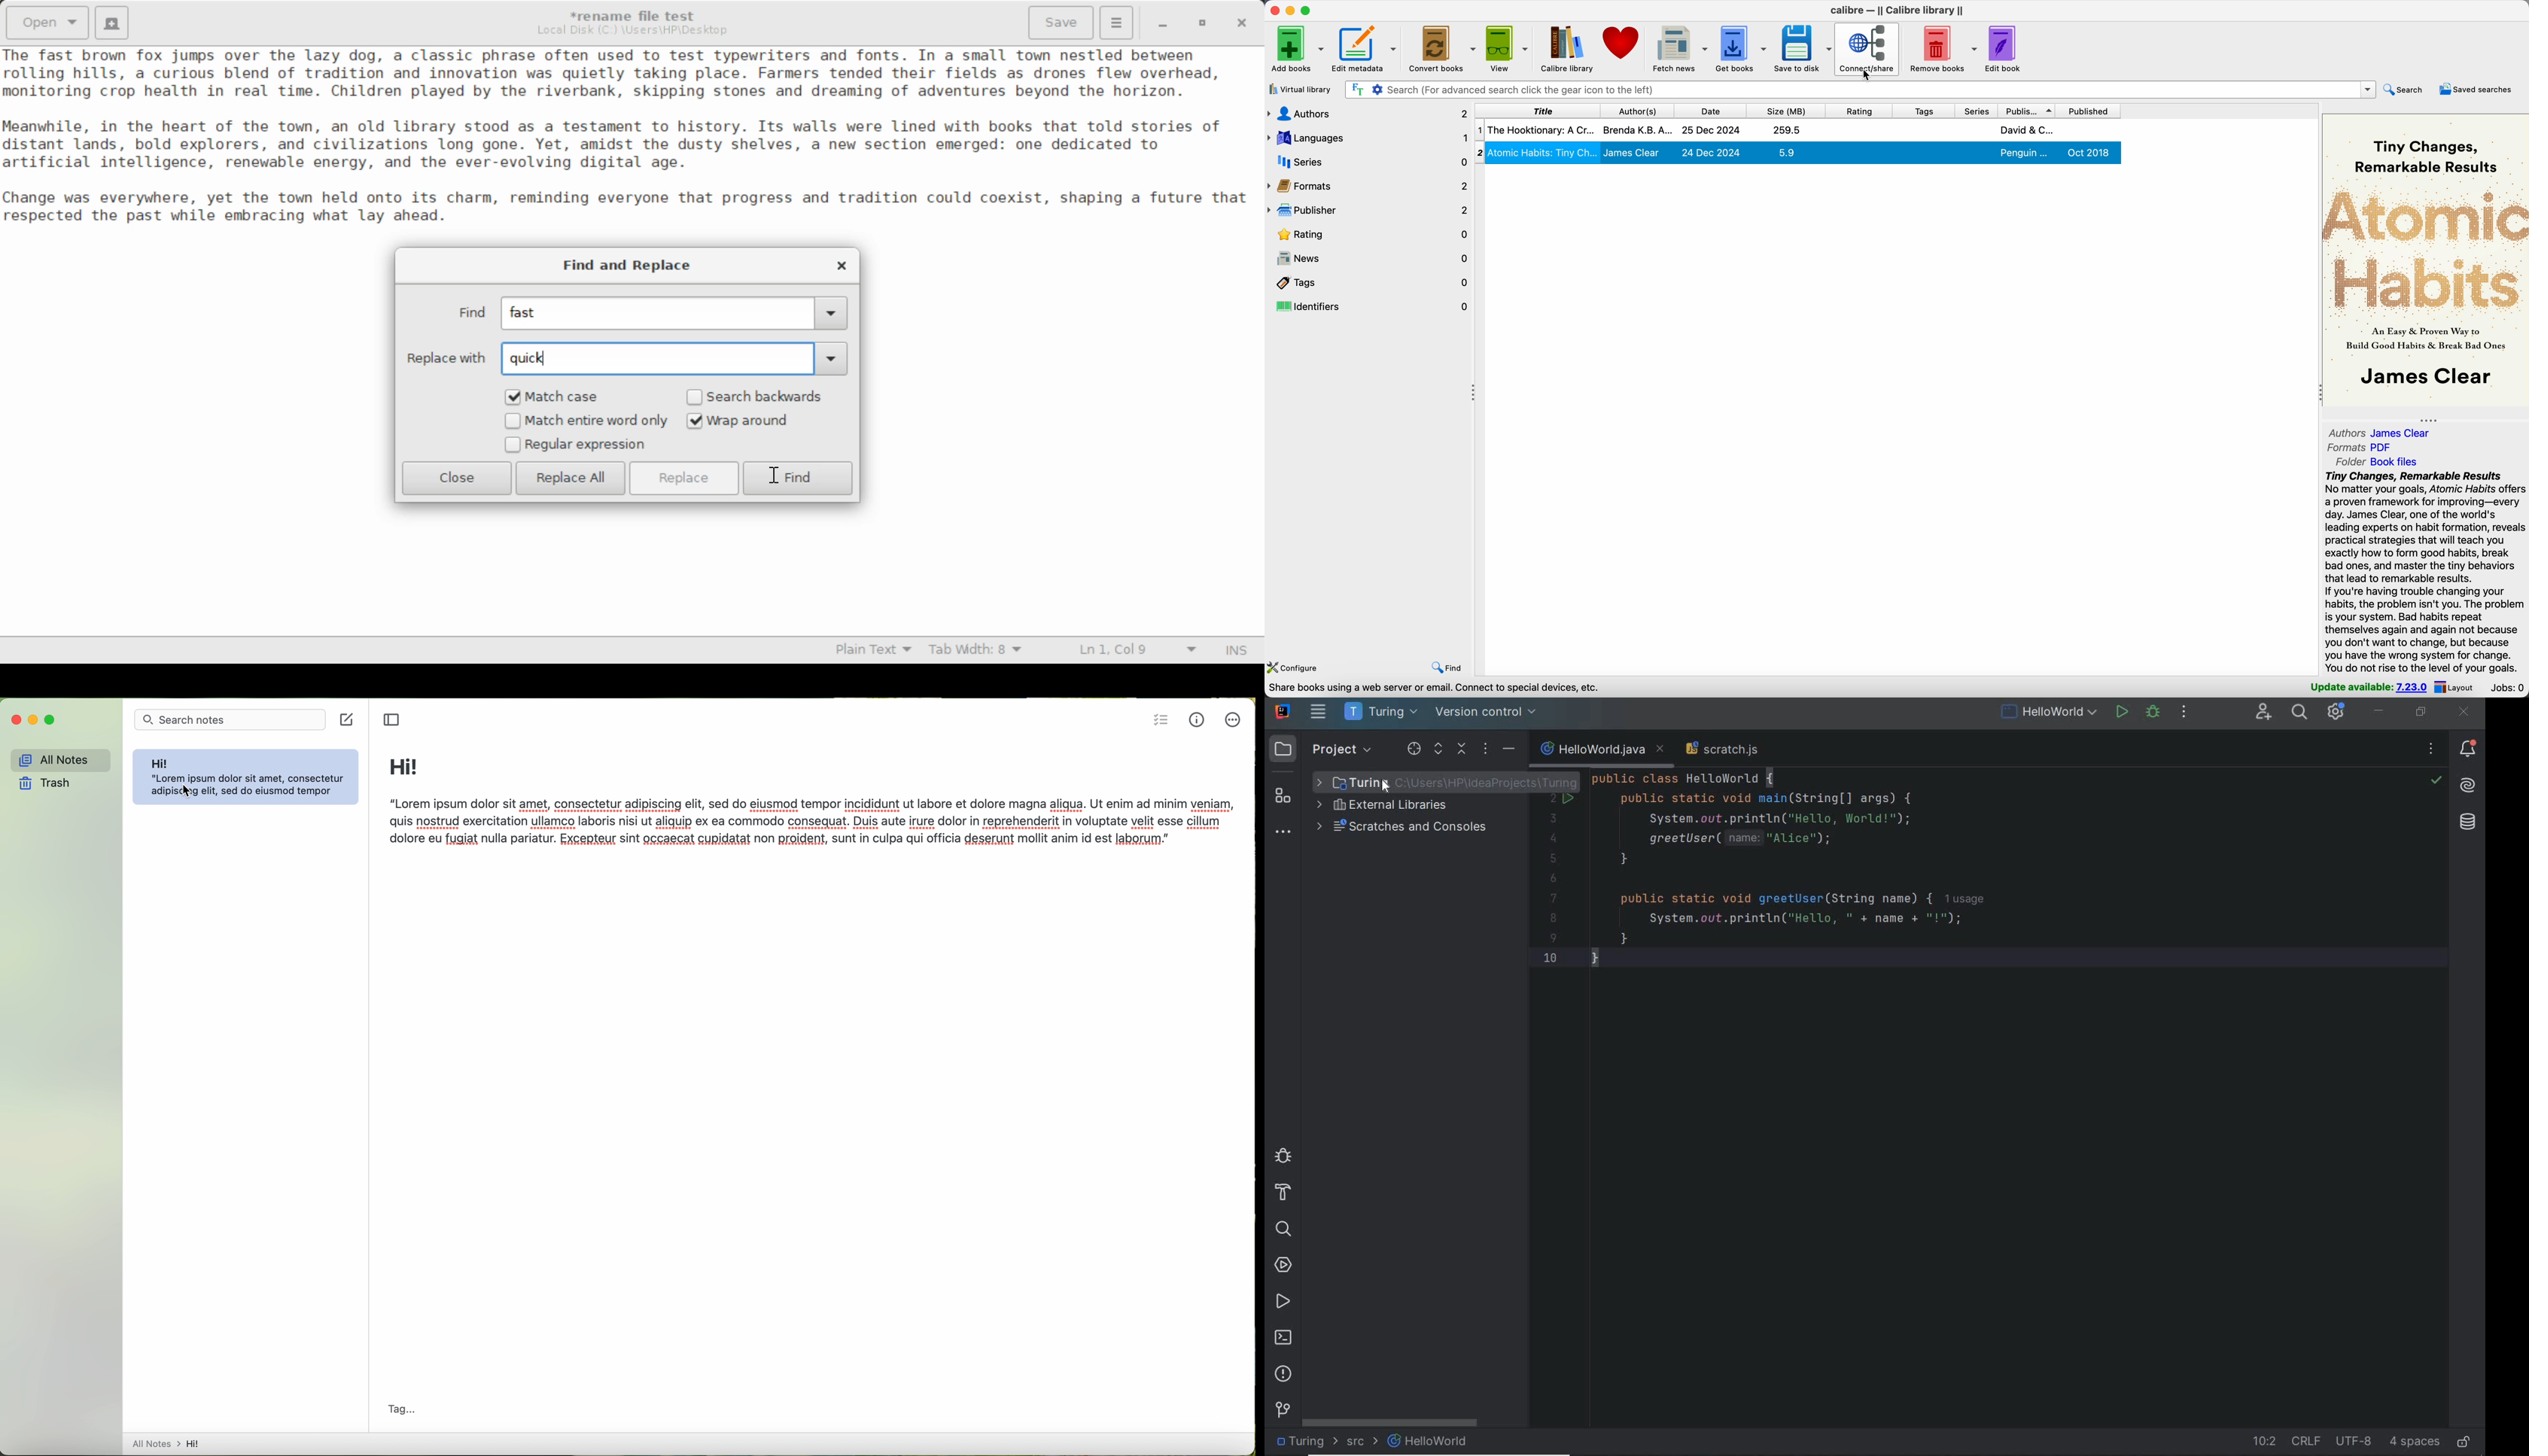 The height and width of the screenshot is (1456, 2548). What do you see at coordinates (45, 22) in the screenshot?
I see `Open Document` at bounding box center [45, 22].